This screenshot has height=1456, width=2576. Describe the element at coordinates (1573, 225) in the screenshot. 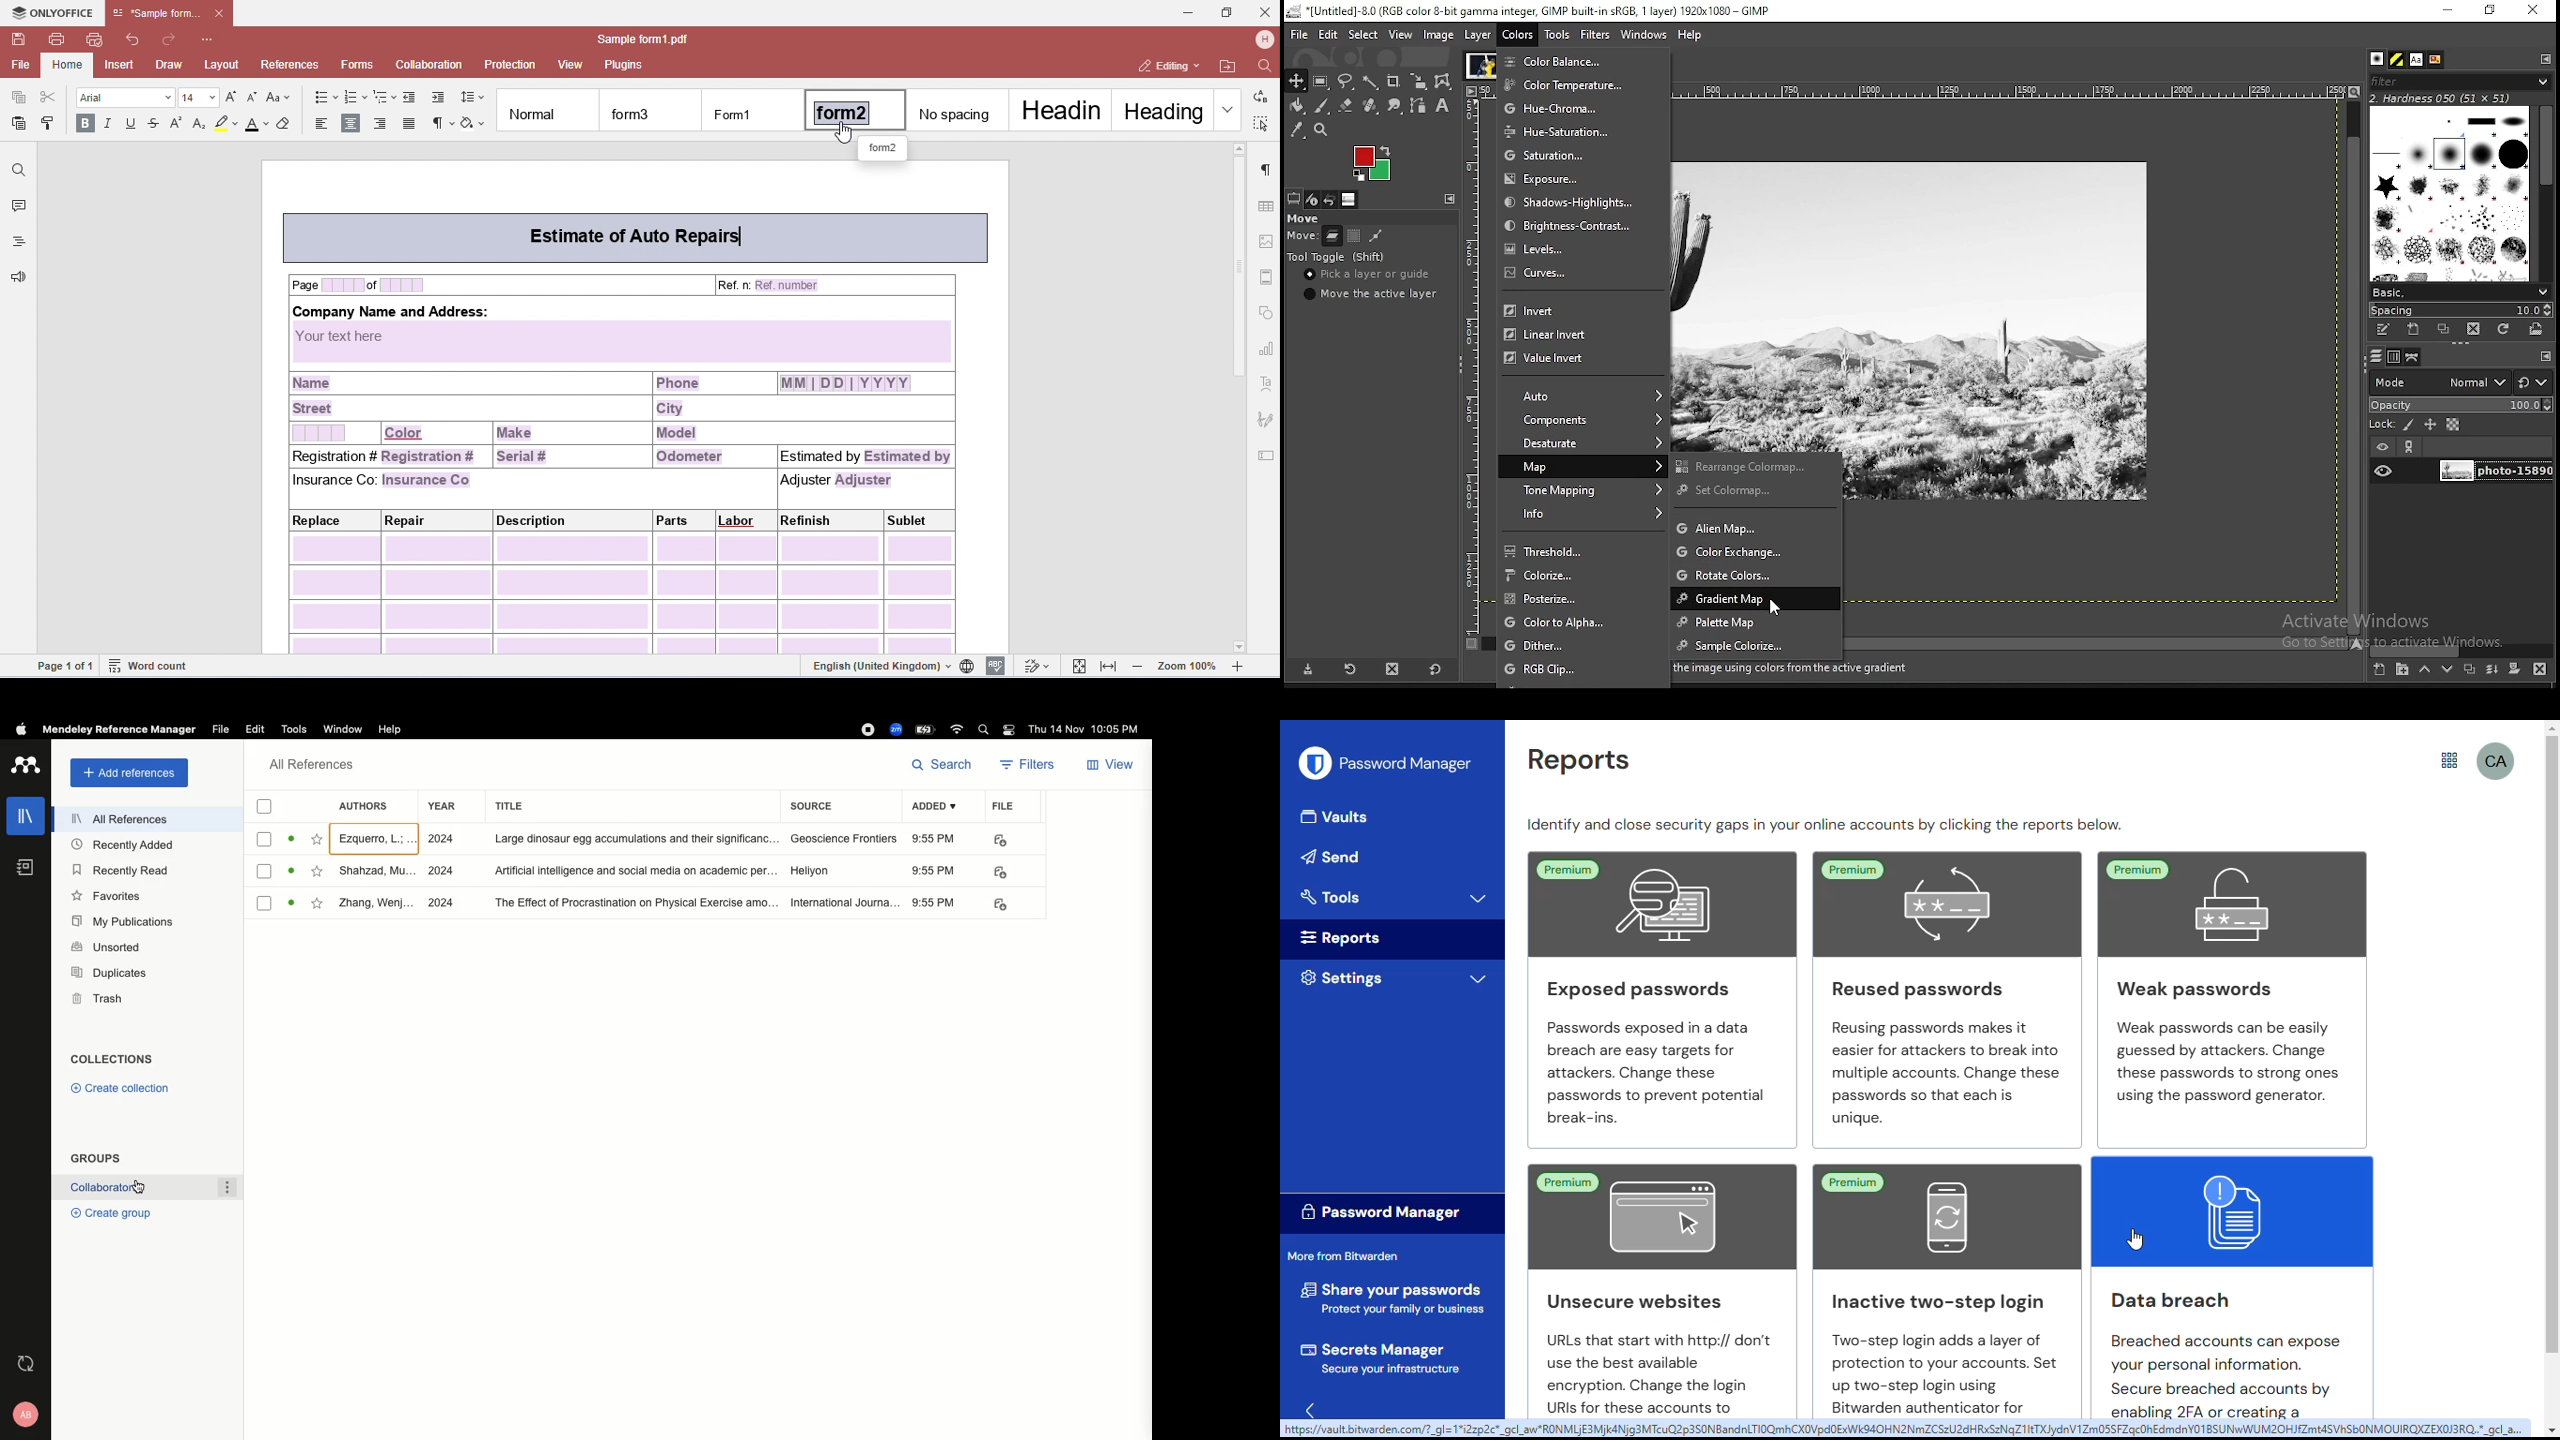

I see `brightness contrast` at that location.